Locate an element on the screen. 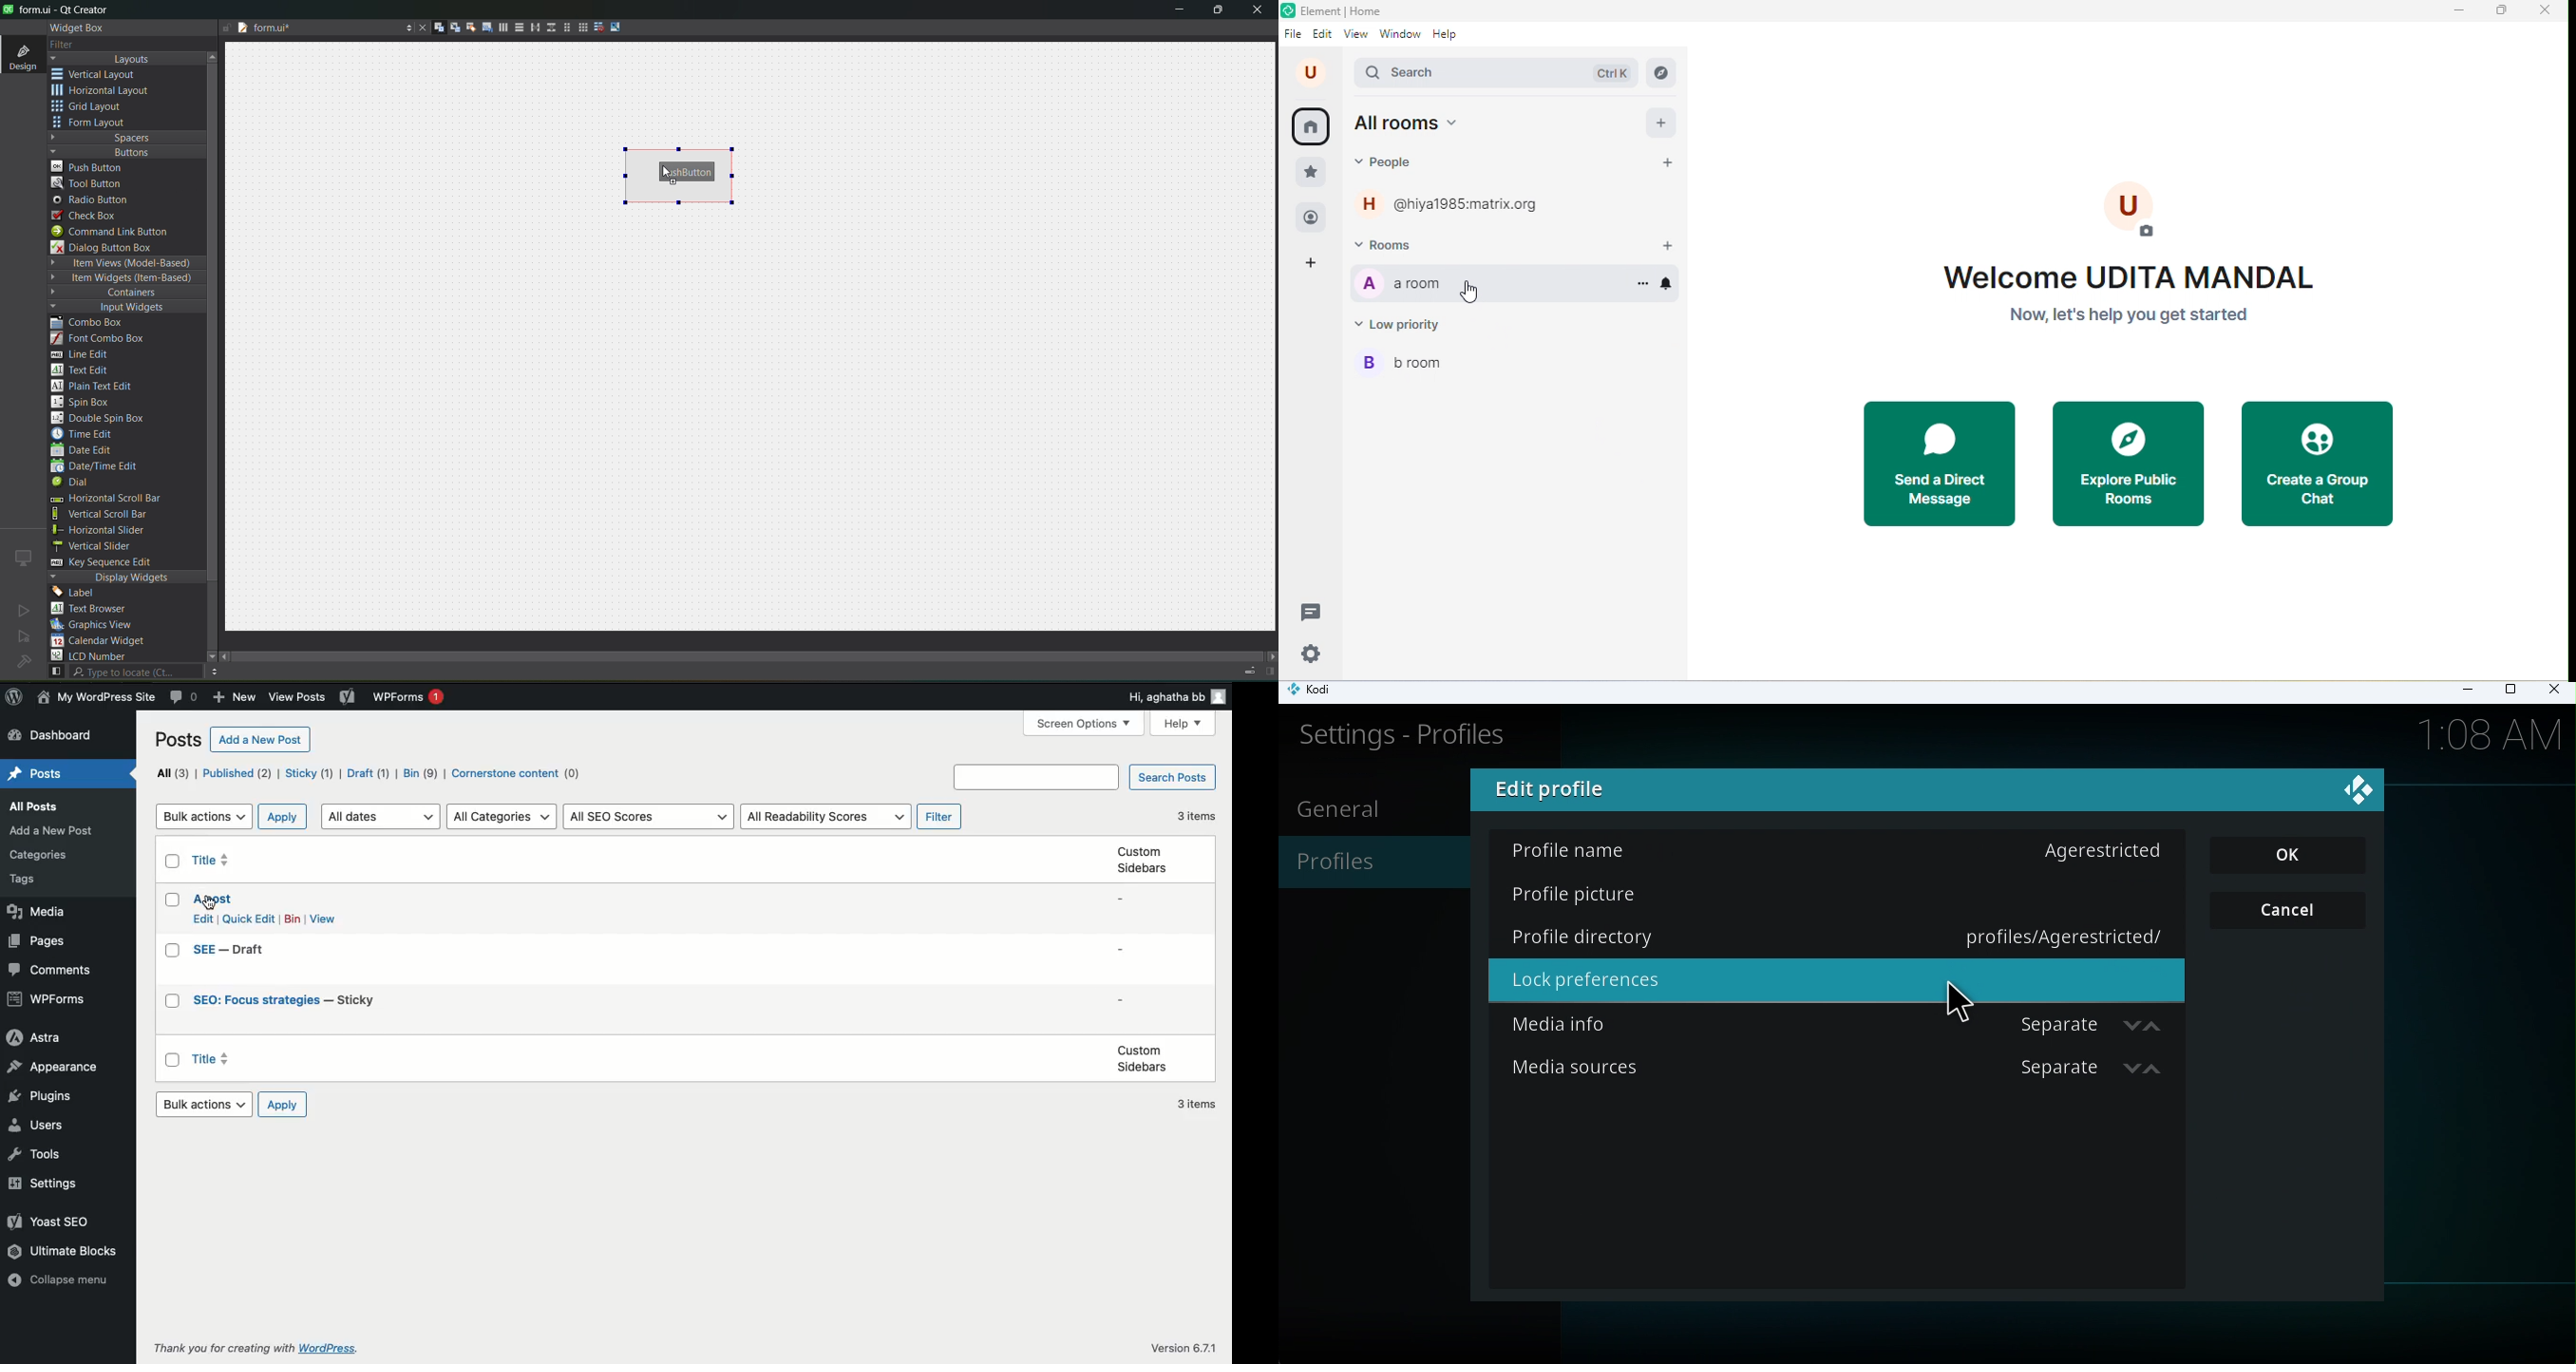 The width and height of the screenshot is (2576, 1372). cursor is located at coordinates (1471, 292).